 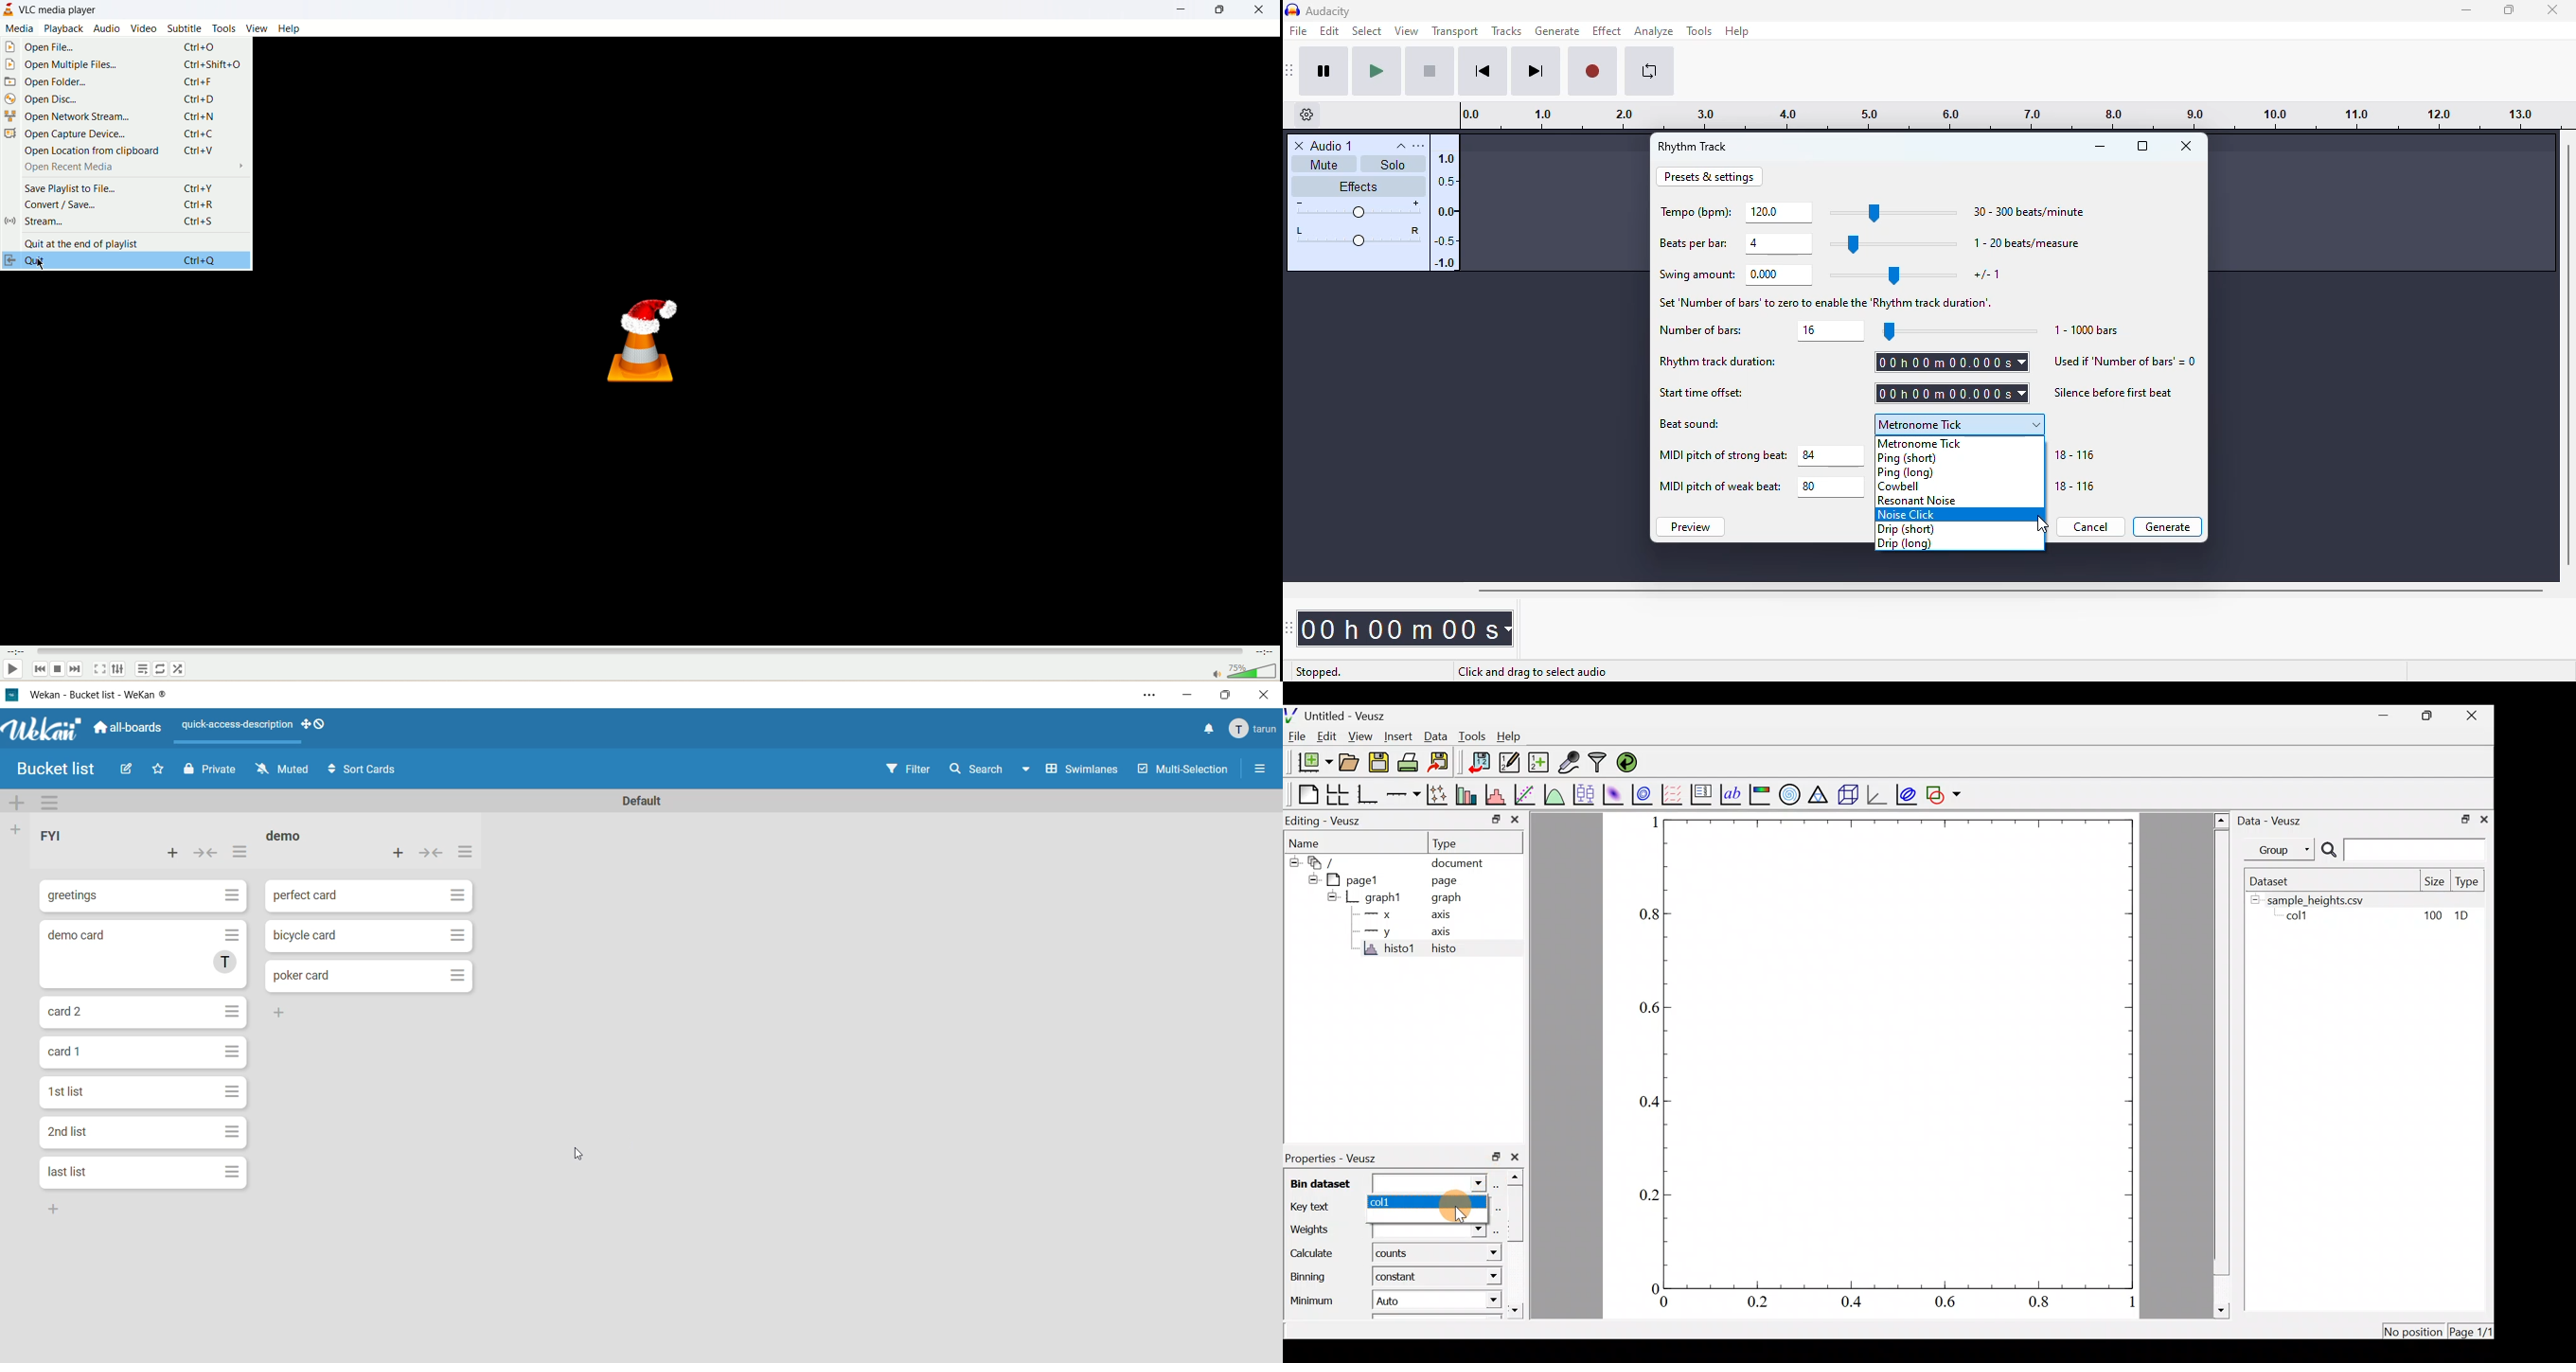 What do you see at coordinates (1697, 275) in the screenshot?
I see `swing amount` at bounding box center [1697, 275].